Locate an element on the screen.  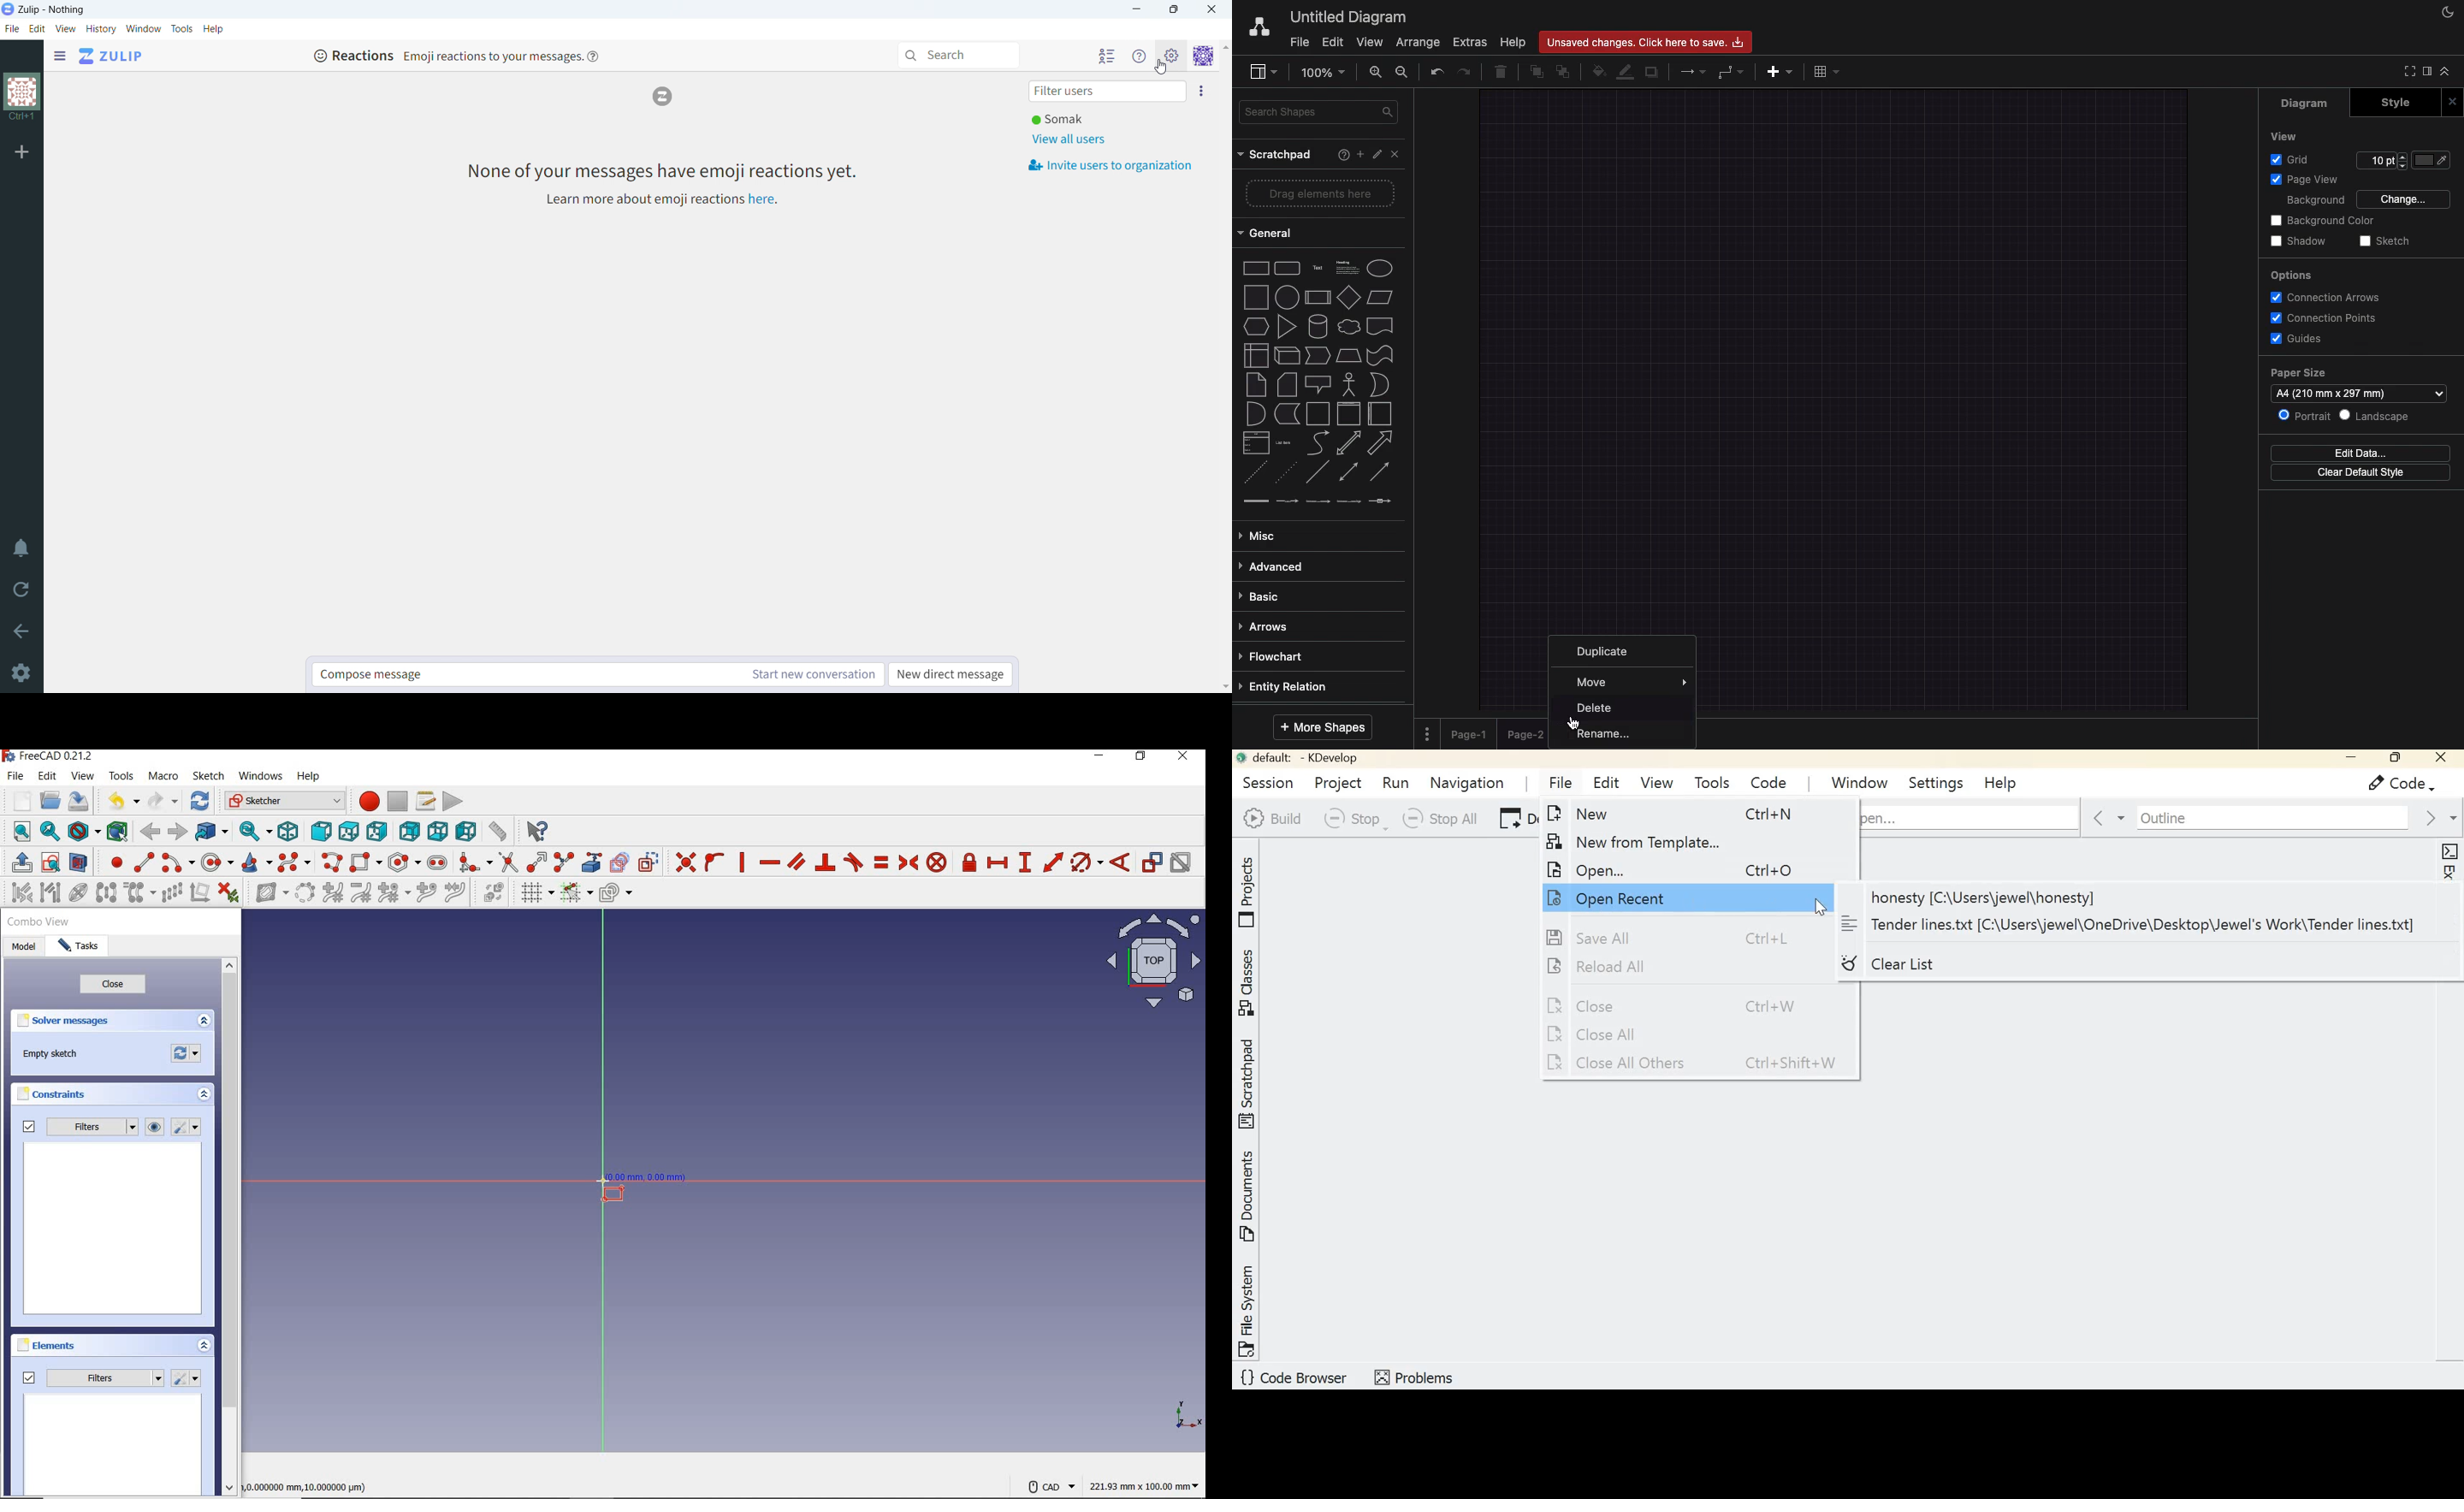
view section is located at coordinates (79, 862).